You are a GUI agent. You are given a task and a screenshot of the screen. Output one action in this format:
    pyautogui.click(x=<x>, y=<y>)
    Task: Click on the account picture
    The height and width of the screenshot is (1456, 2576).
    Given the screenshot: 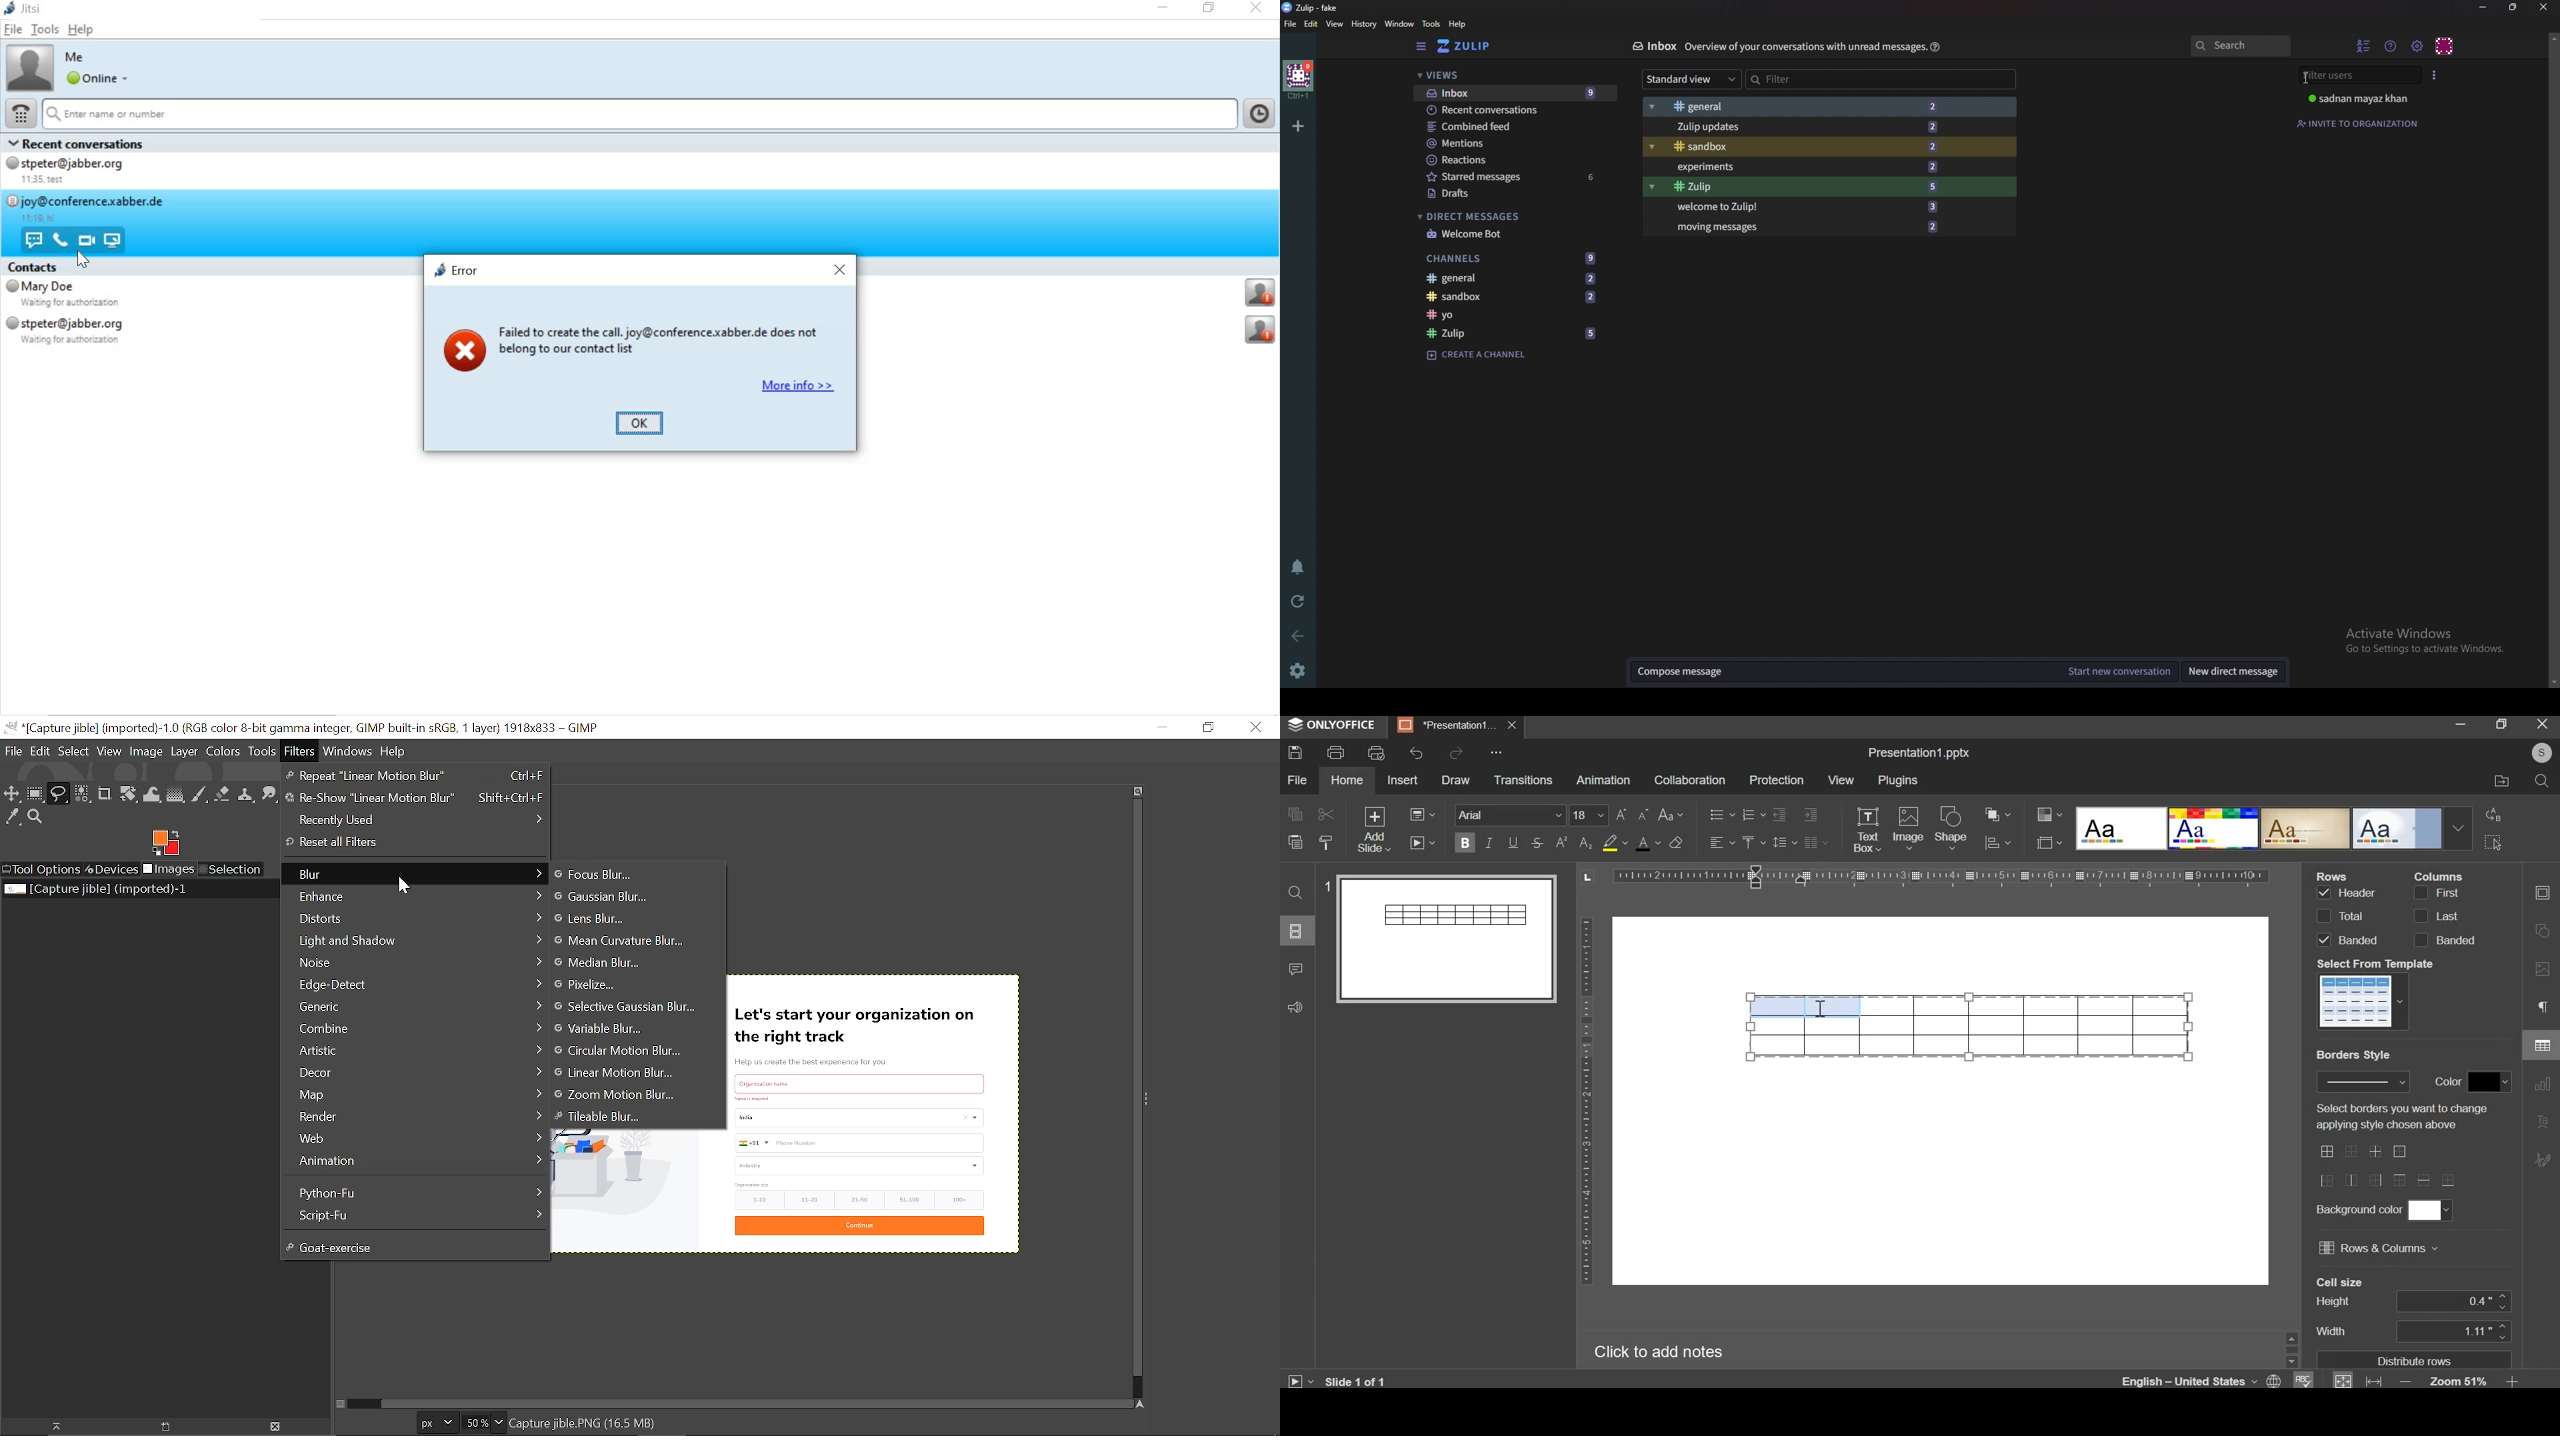 What is the action you would take?
    pyautogui.click(x=29, y=67)
    